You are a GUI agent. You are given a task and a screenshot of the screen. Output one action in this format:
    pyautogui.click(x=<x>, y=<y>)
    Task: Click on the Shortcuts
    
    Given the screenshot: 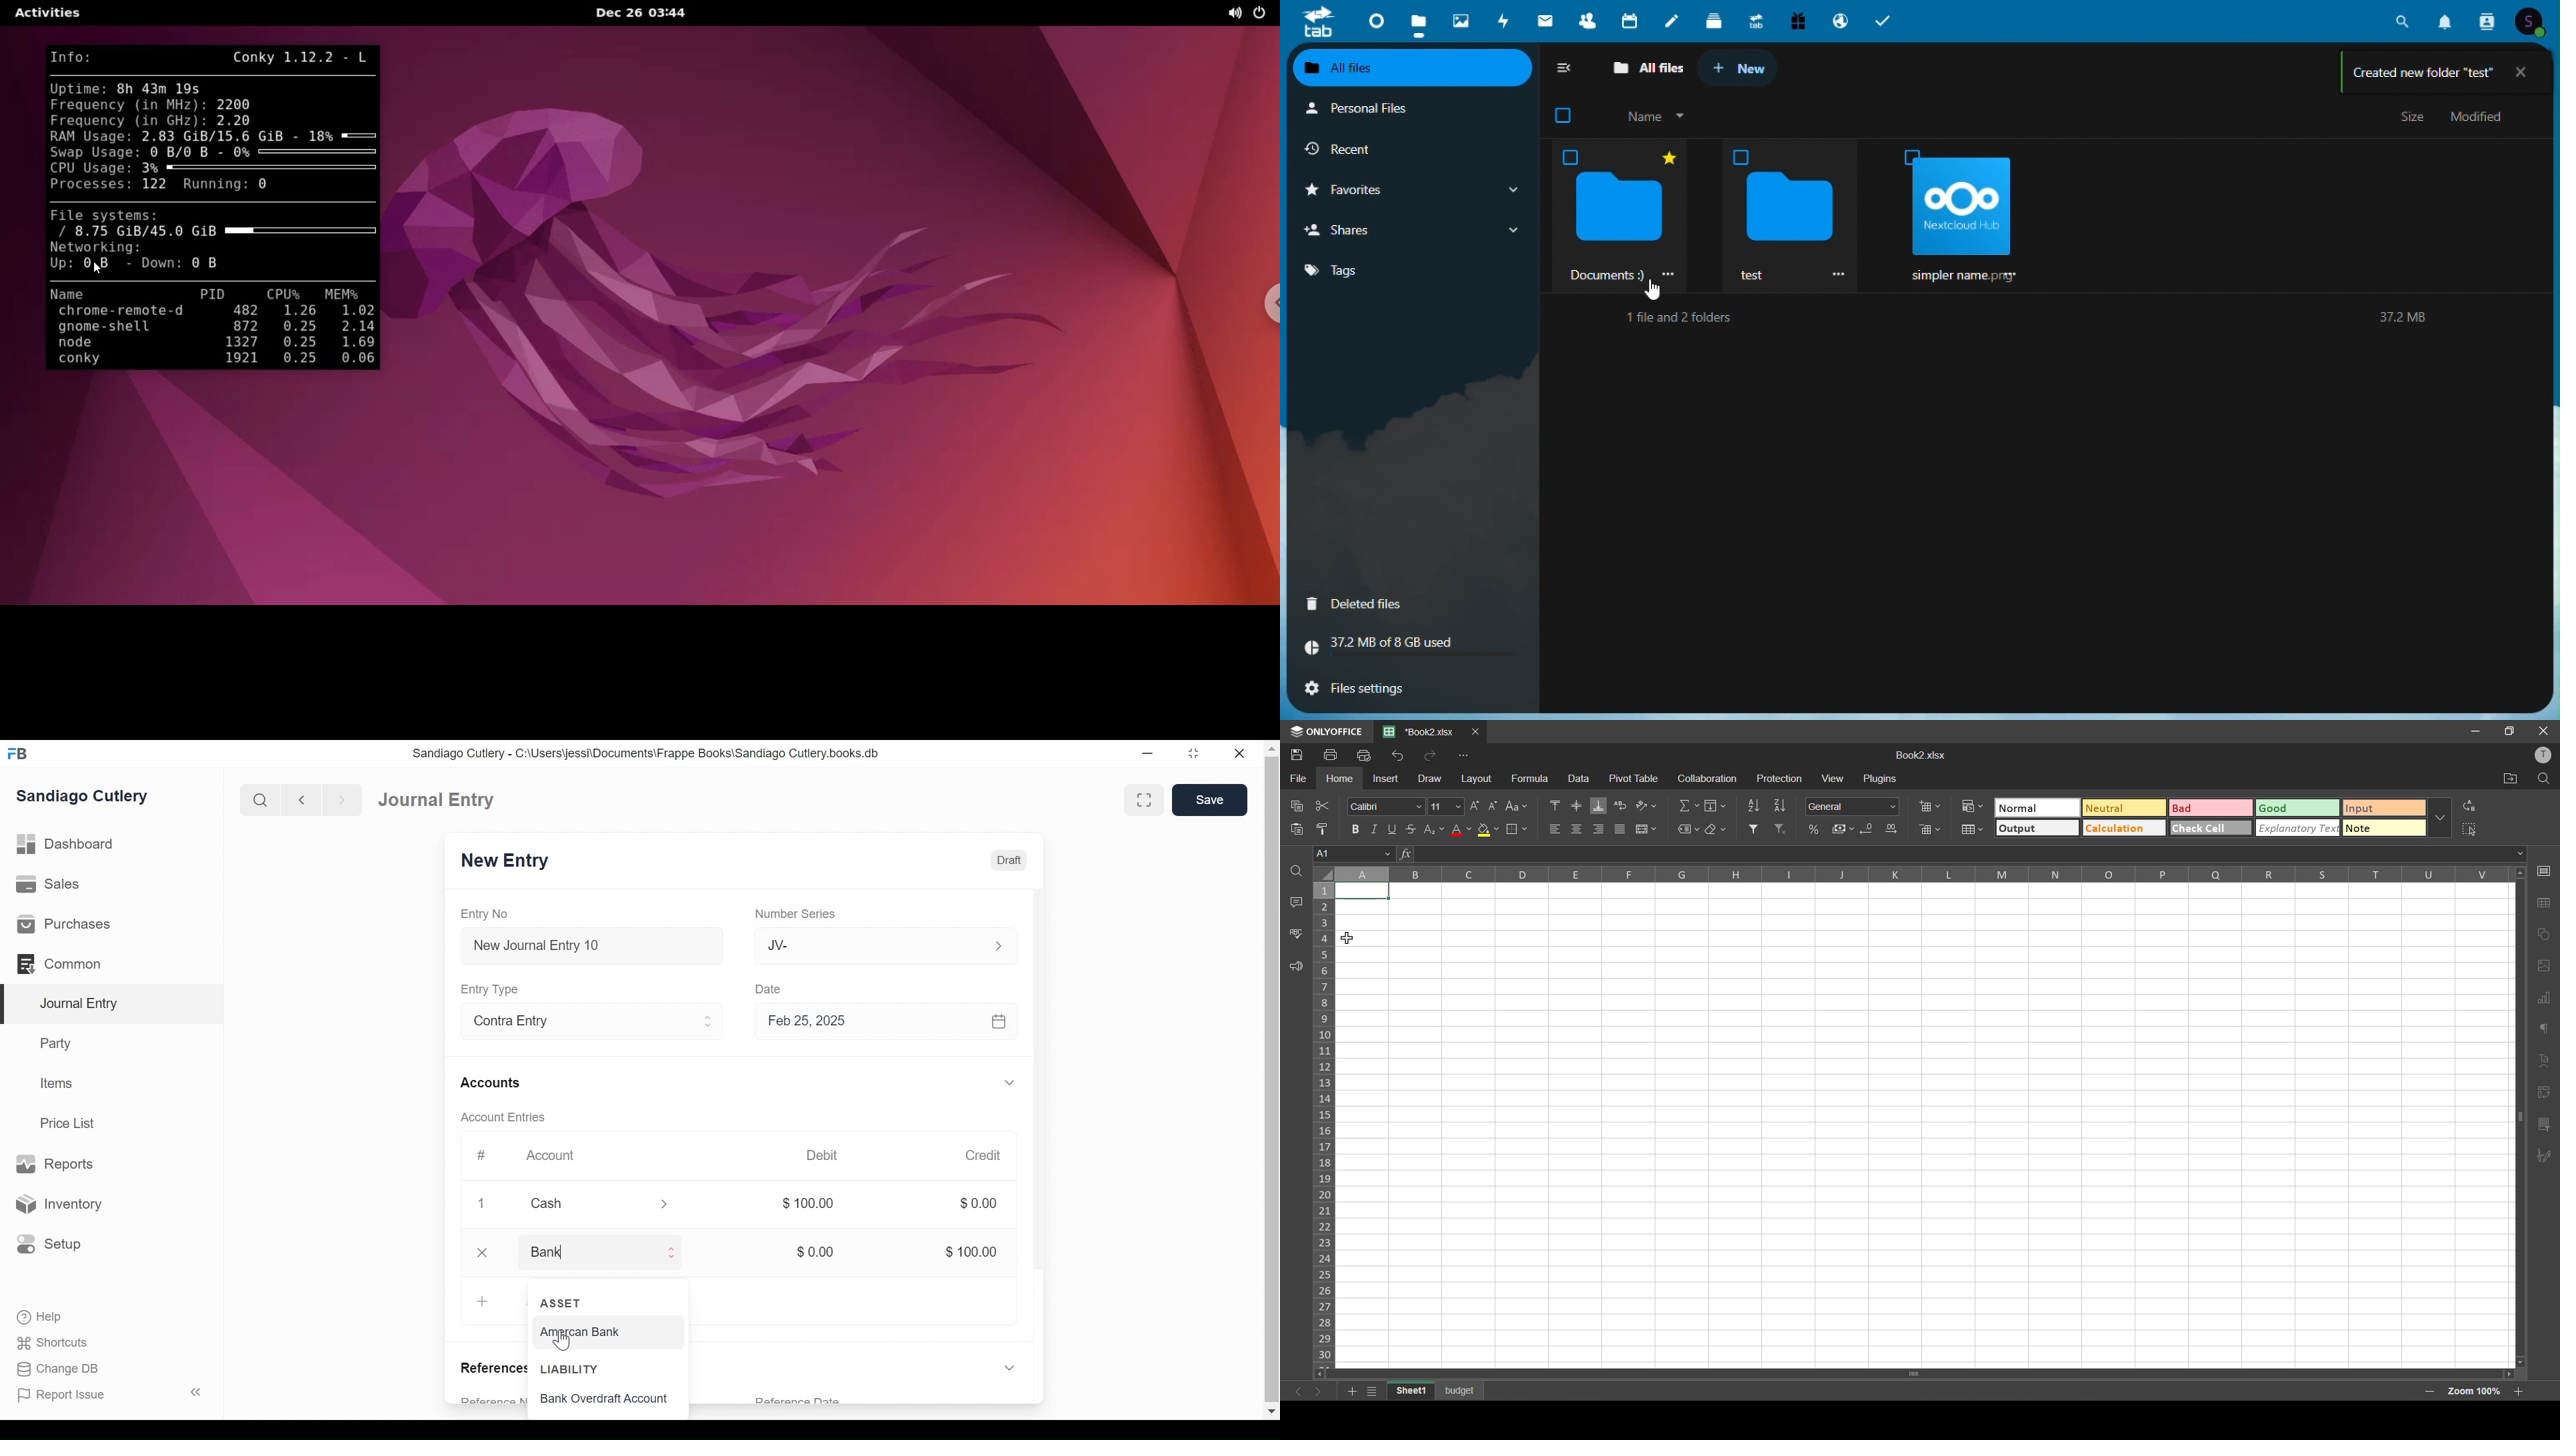 What is the action you would take?
    pyautogui.click(x=49, y=1343)
    